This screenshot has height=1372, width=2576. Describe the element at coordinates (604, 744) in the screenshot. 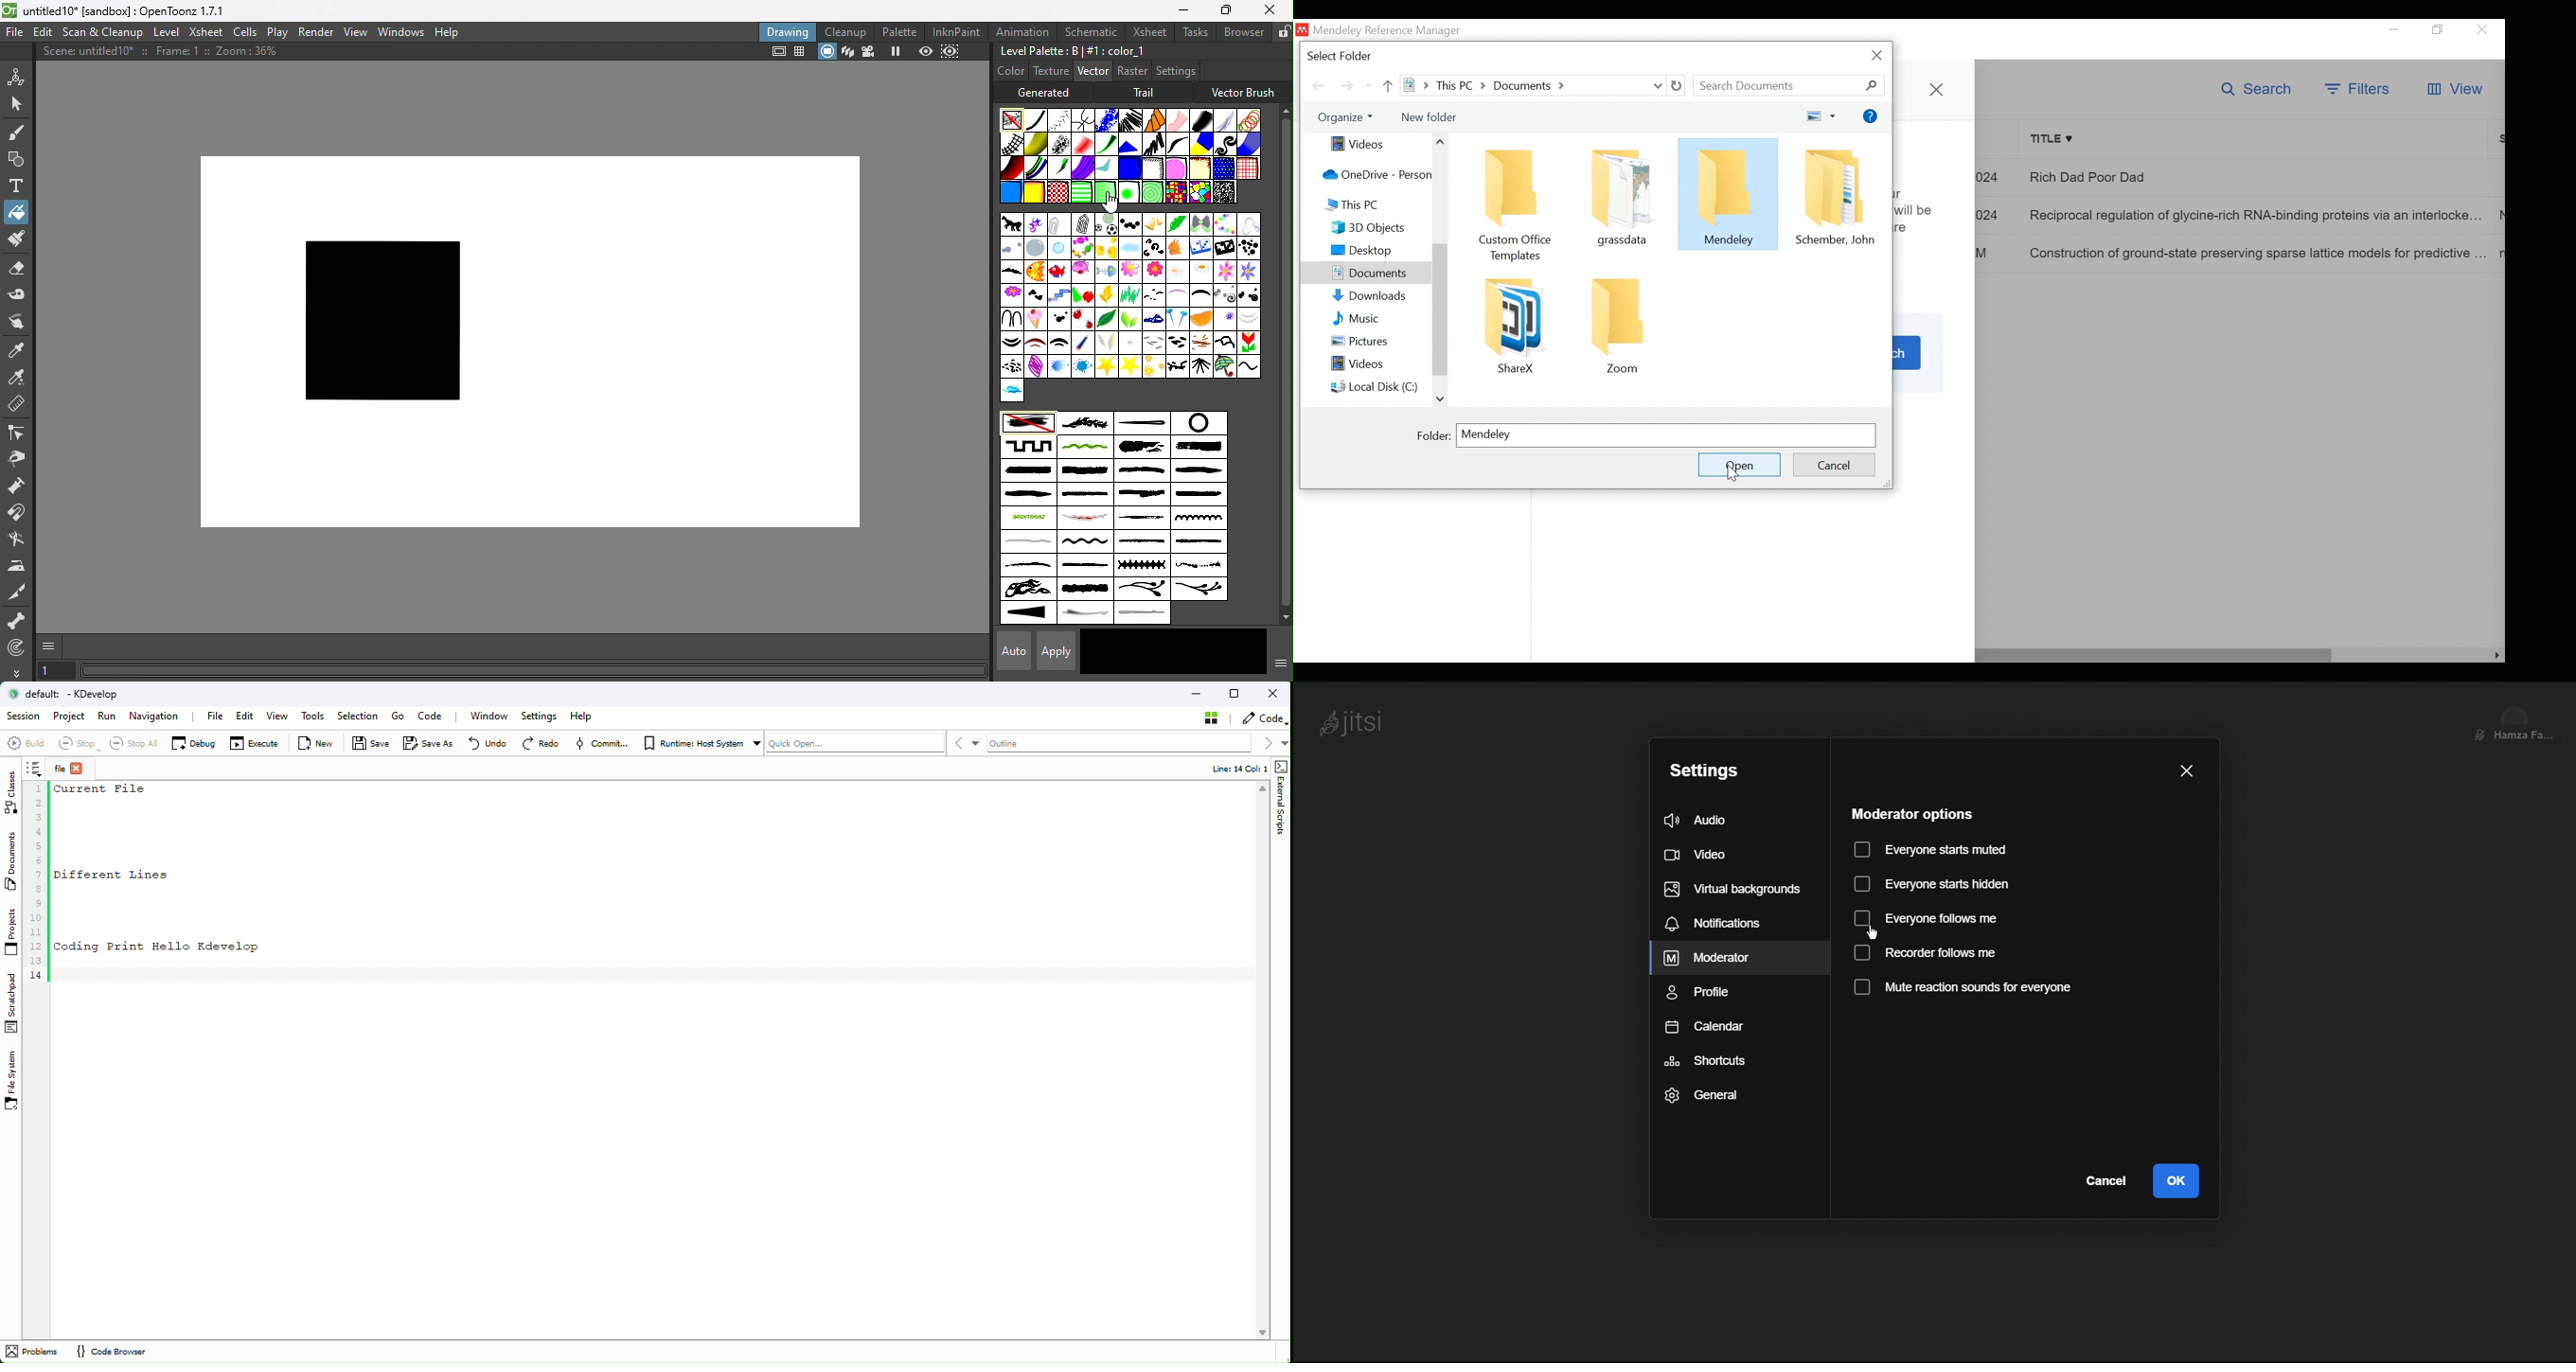

I see `Commit` at that location.